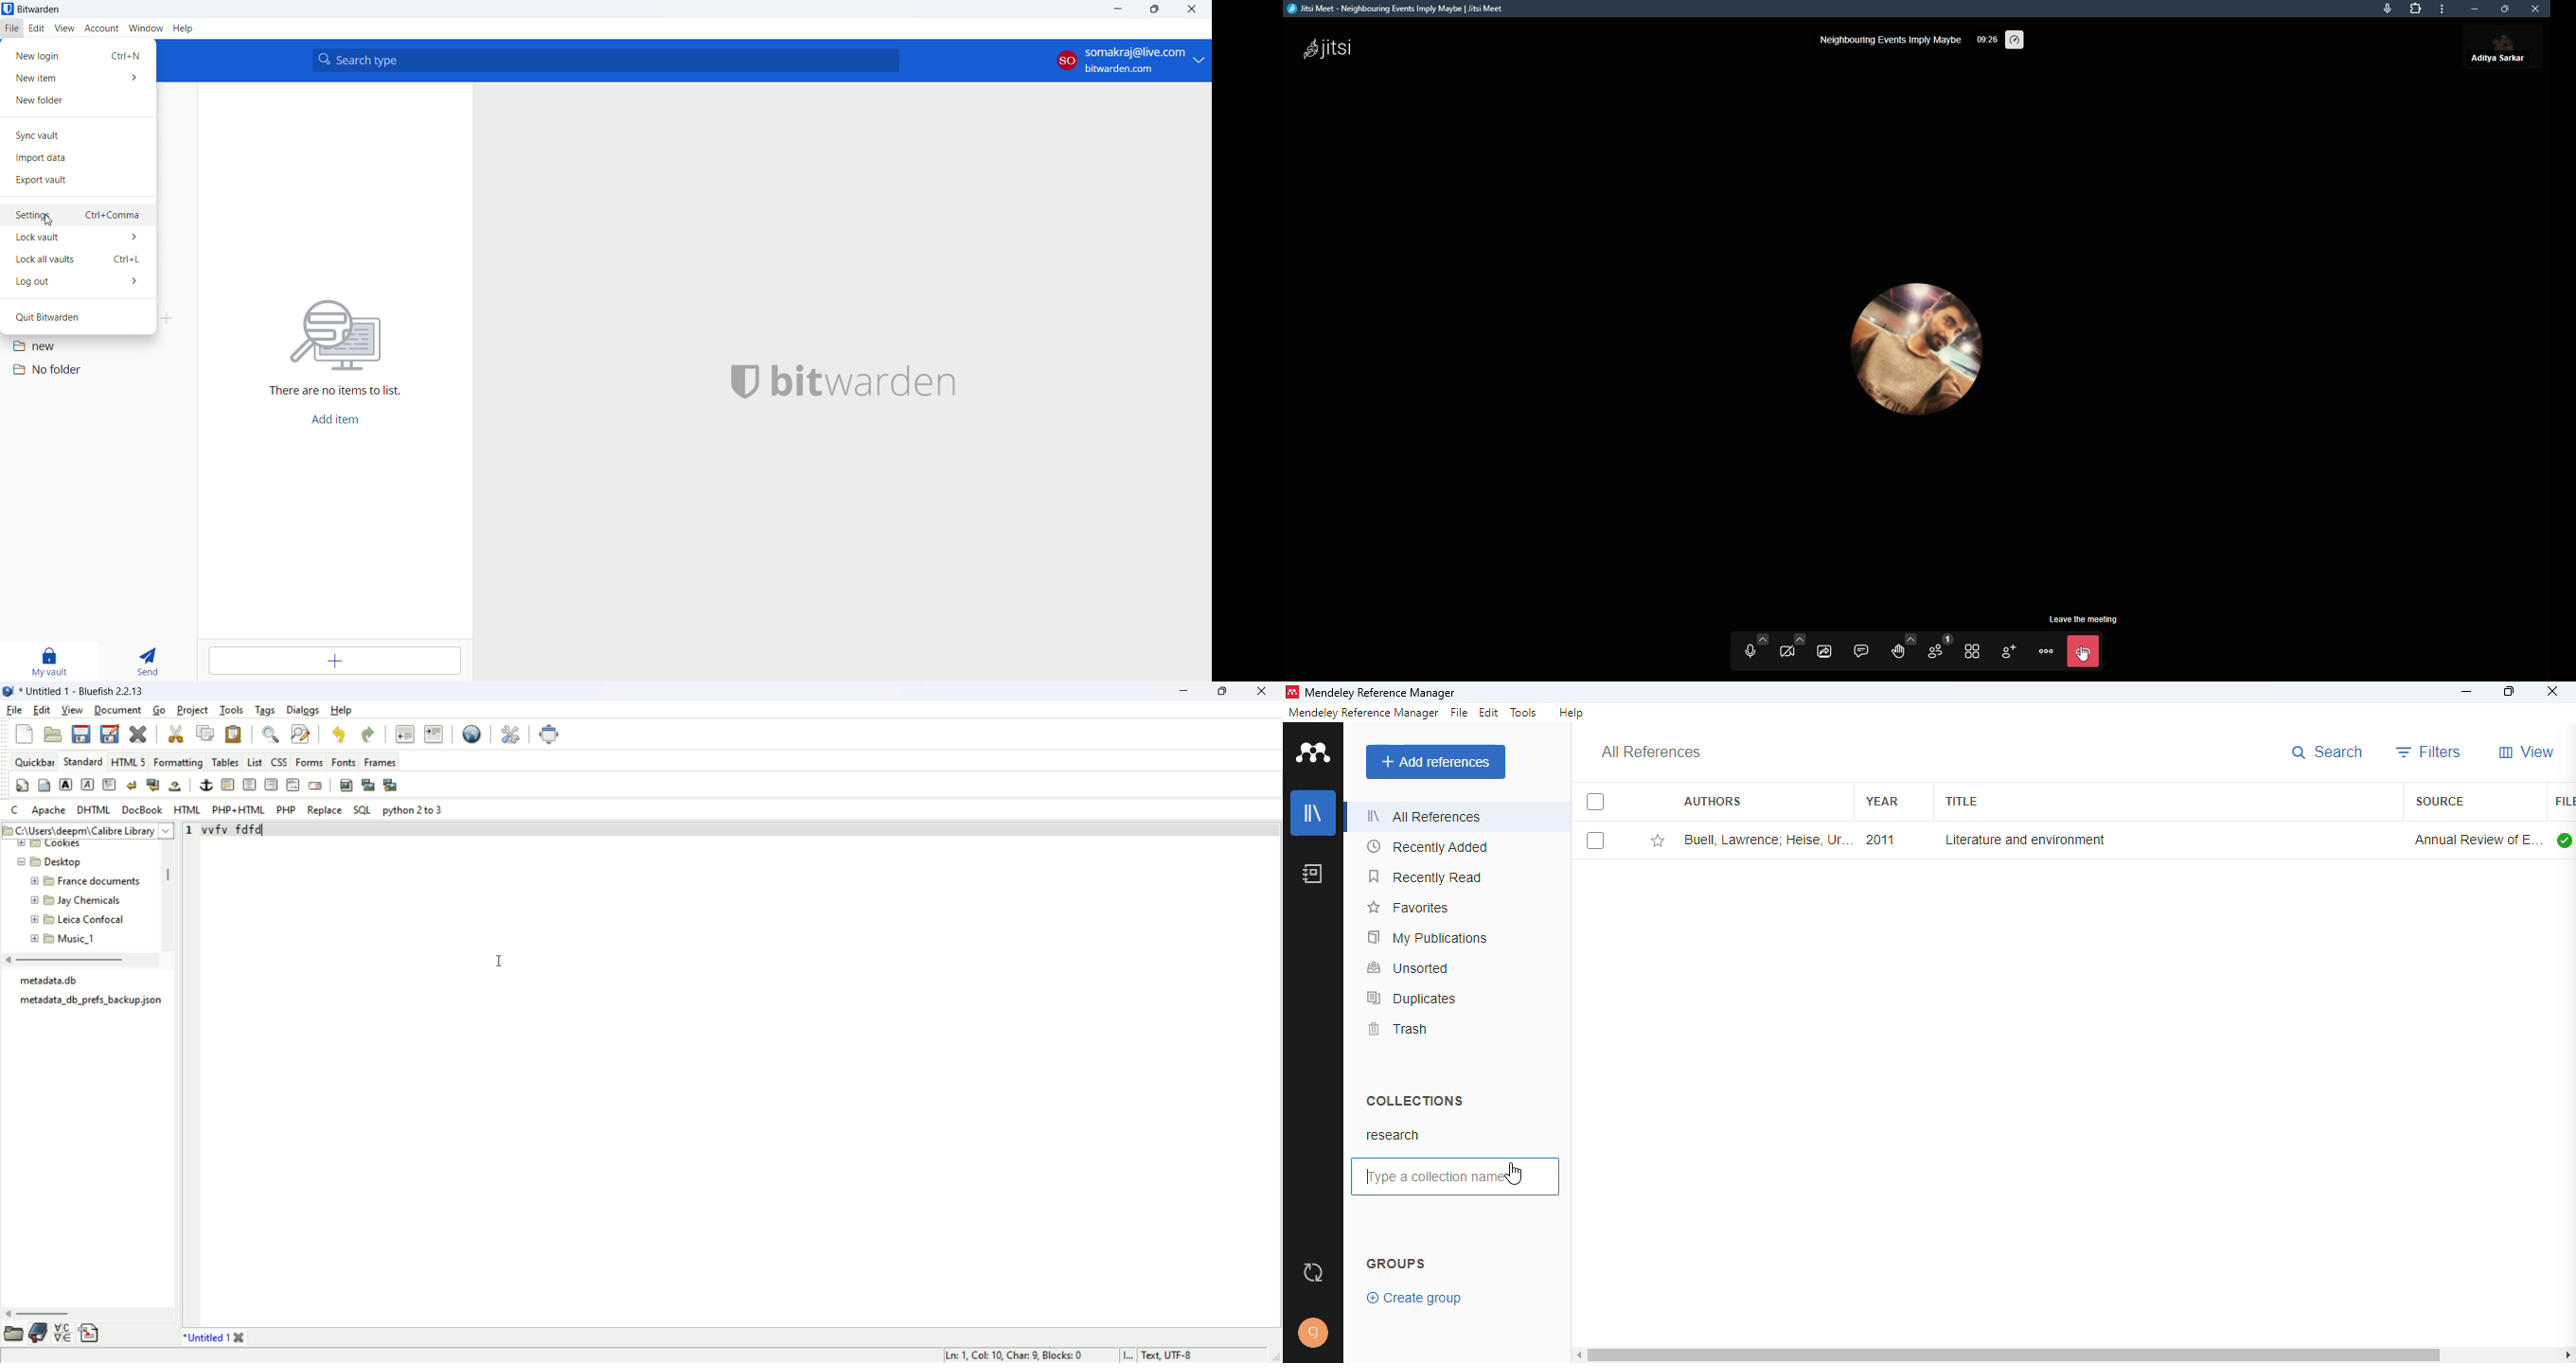 The width and height of the screenshot is (2576, 1372). What do you see at coordinates (370, 784) in the screenshot?
I see `insert thumbnail` at bounding box center [370, 784].